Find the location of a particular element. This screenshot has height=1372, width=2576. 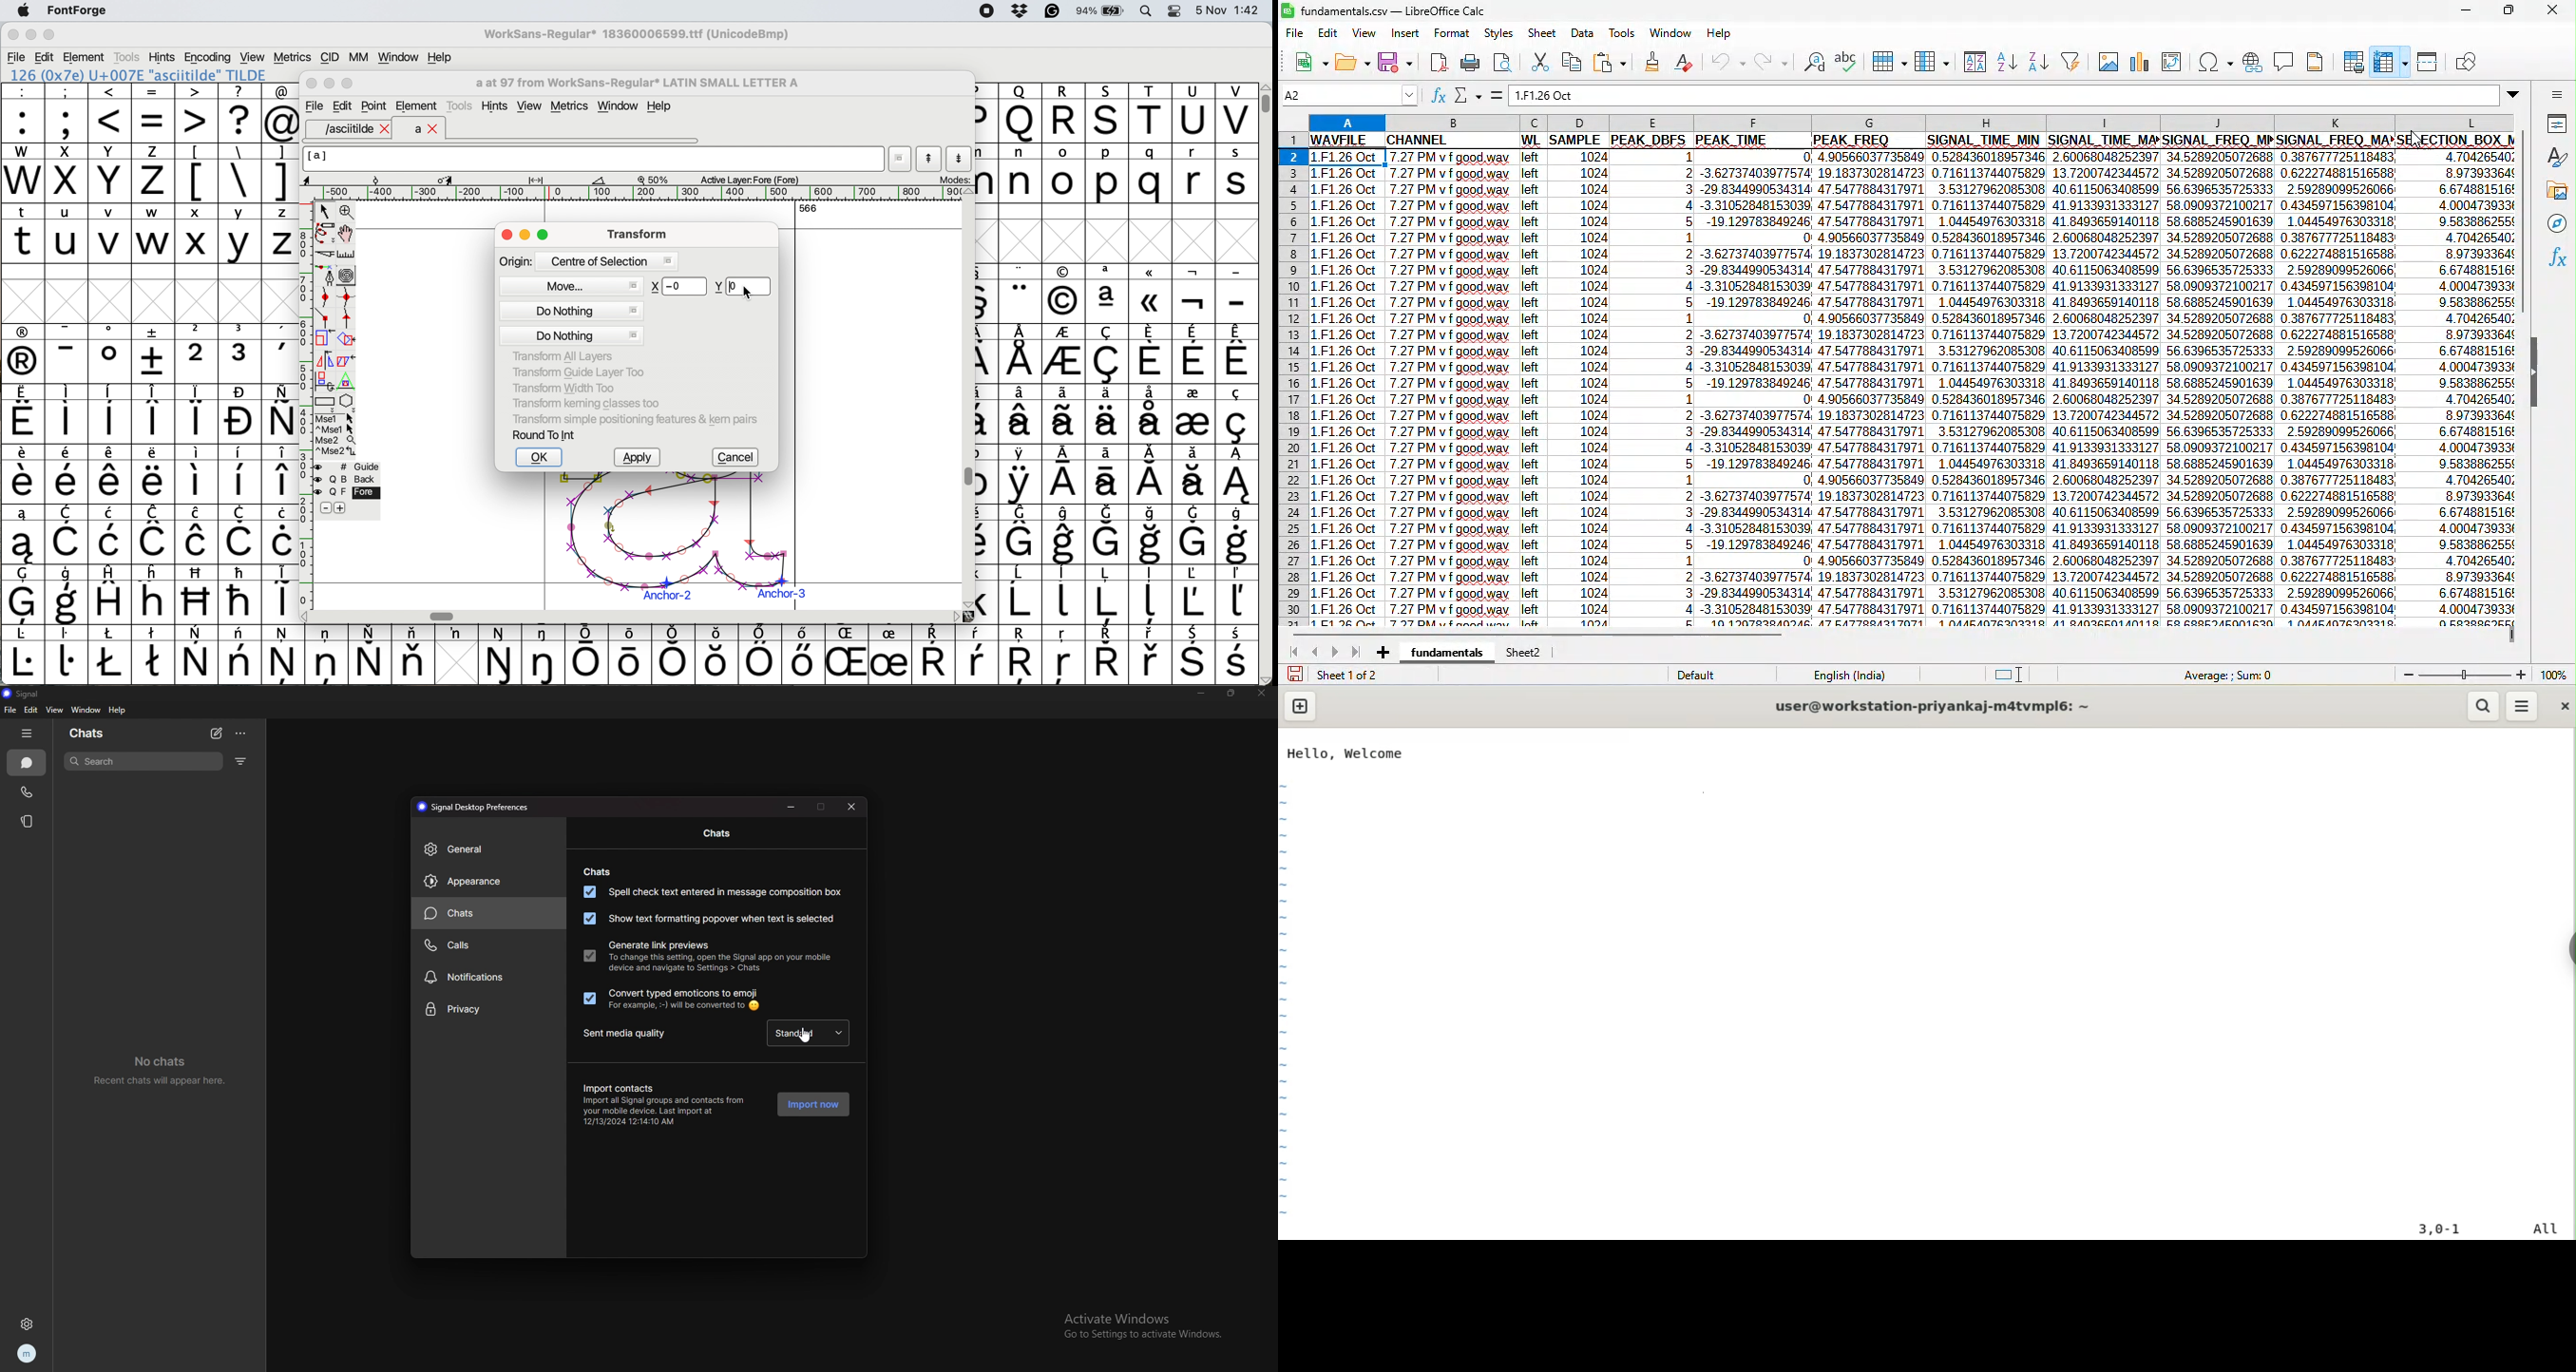

current word list is located at coordinates (901, 161).